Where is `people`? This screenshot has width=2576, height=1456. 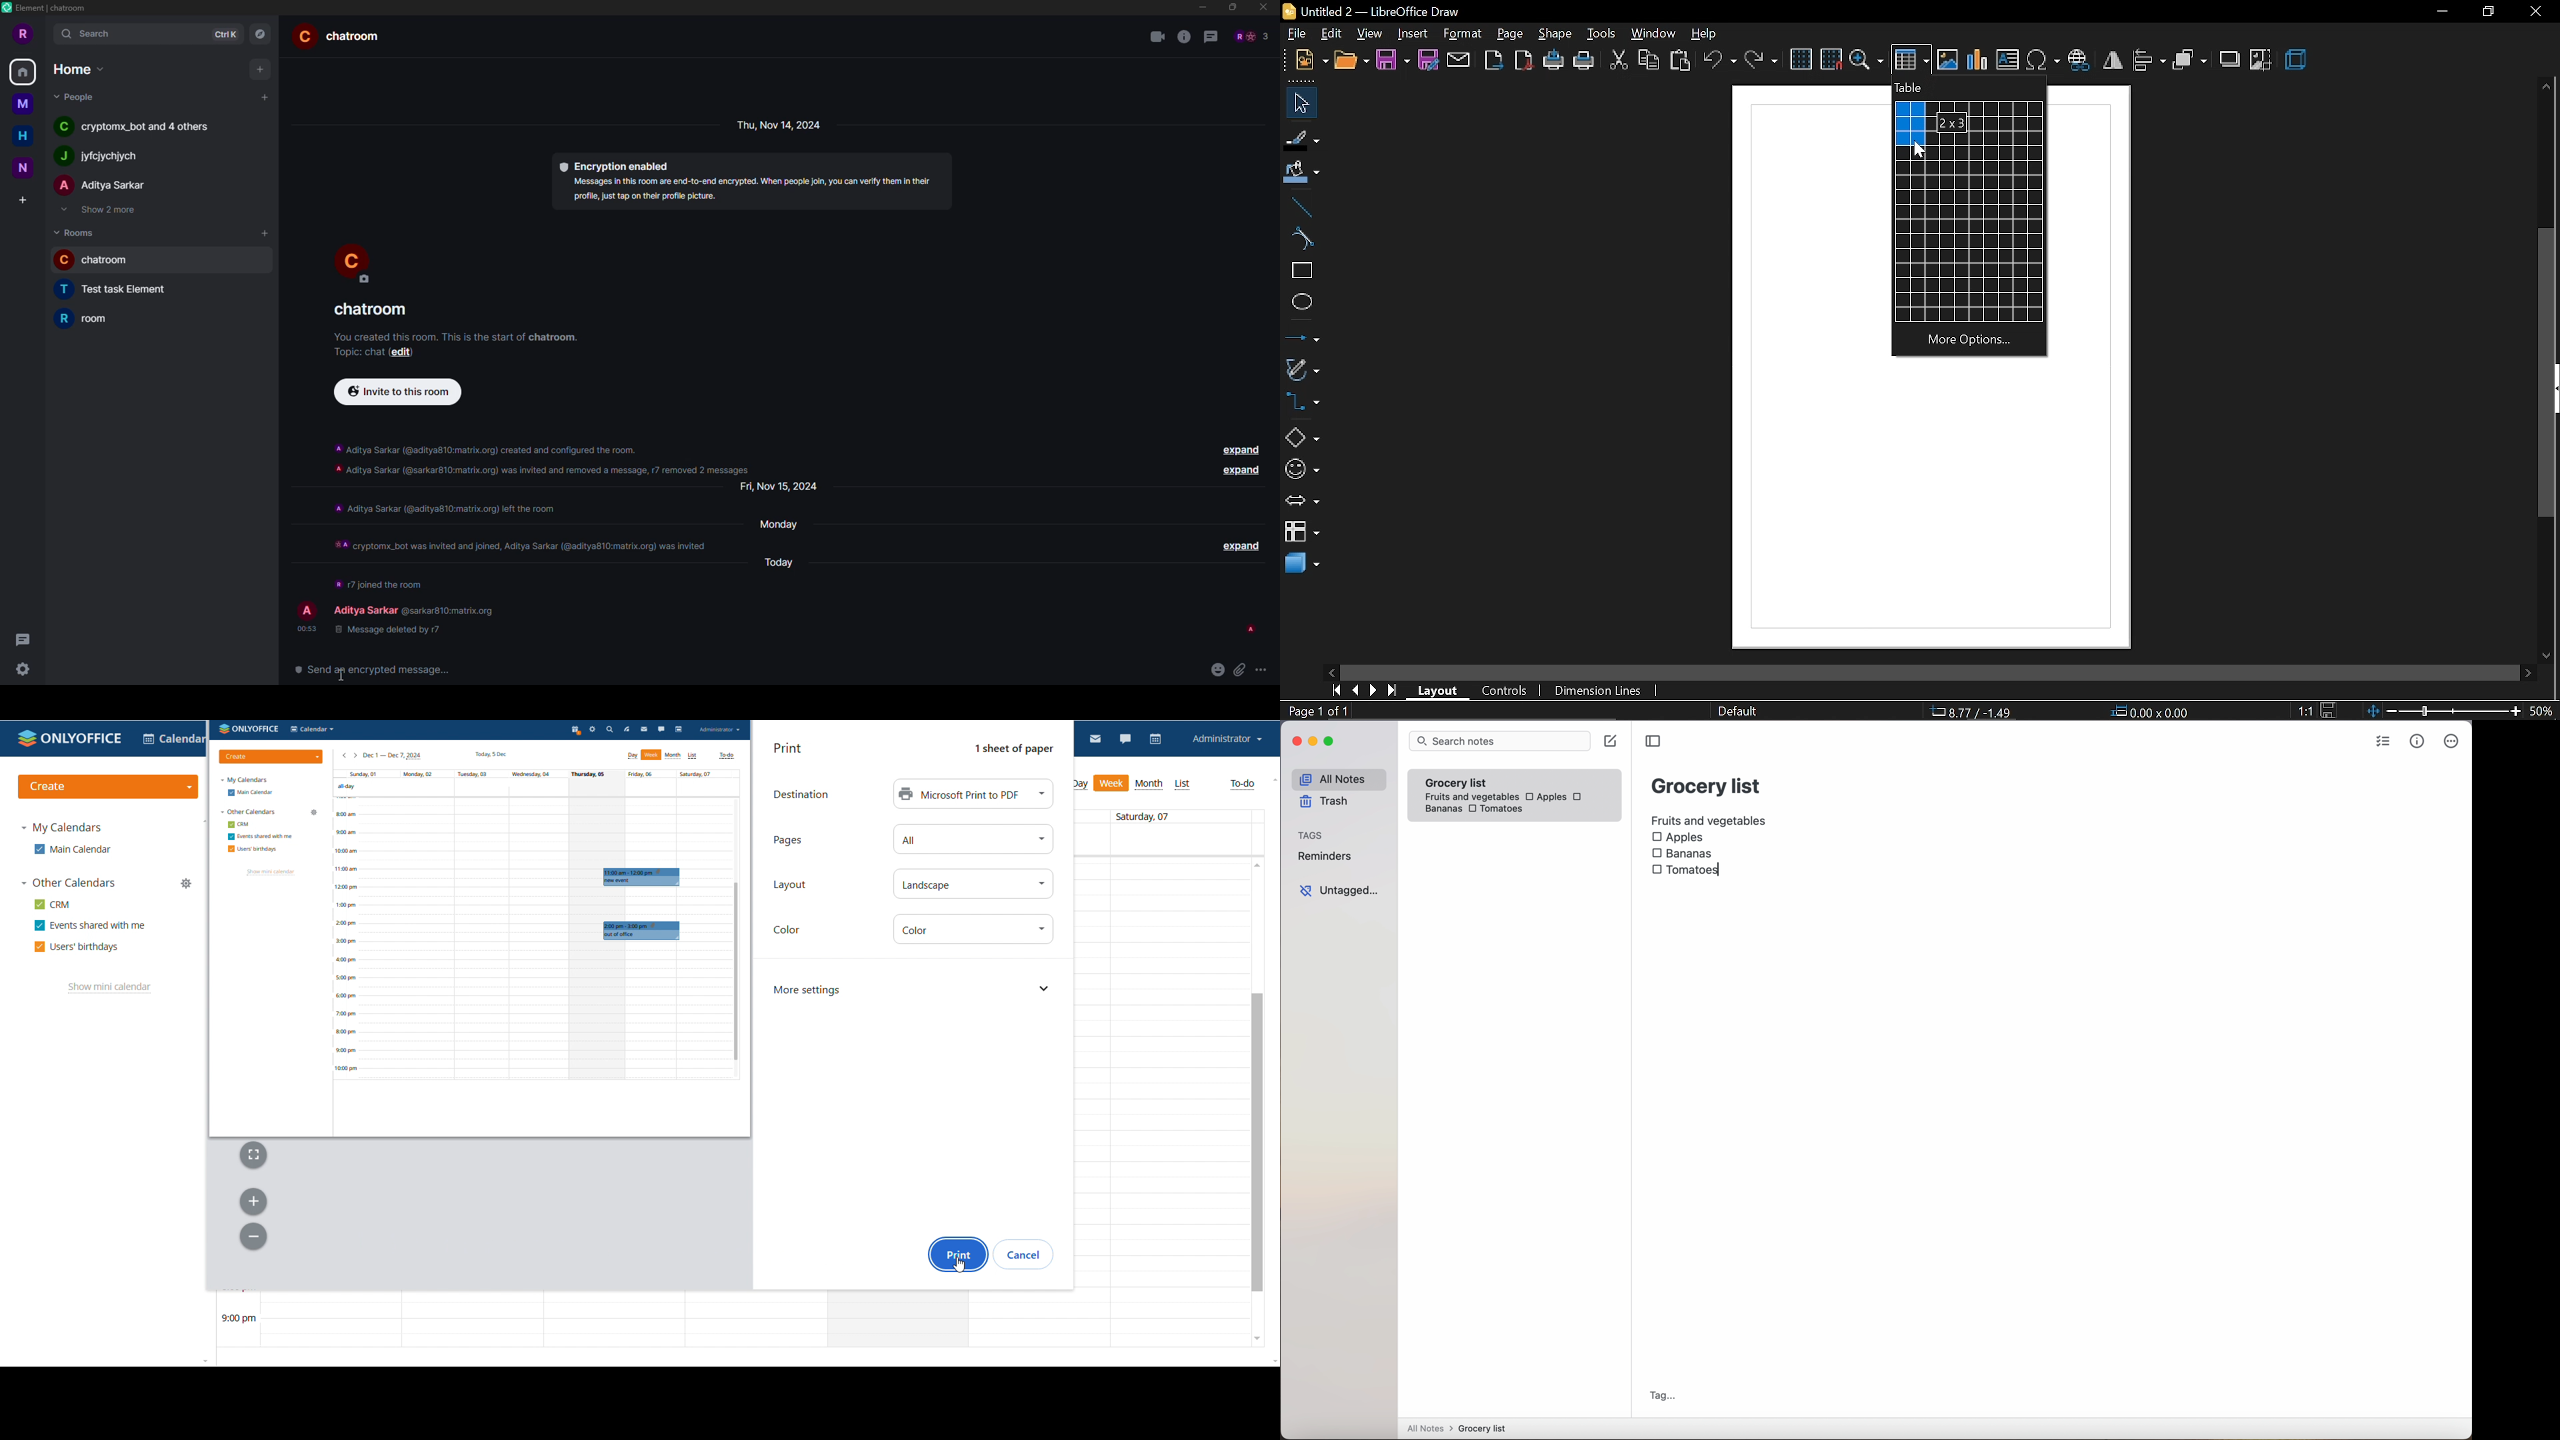
people is located at coordinates (103, 186).